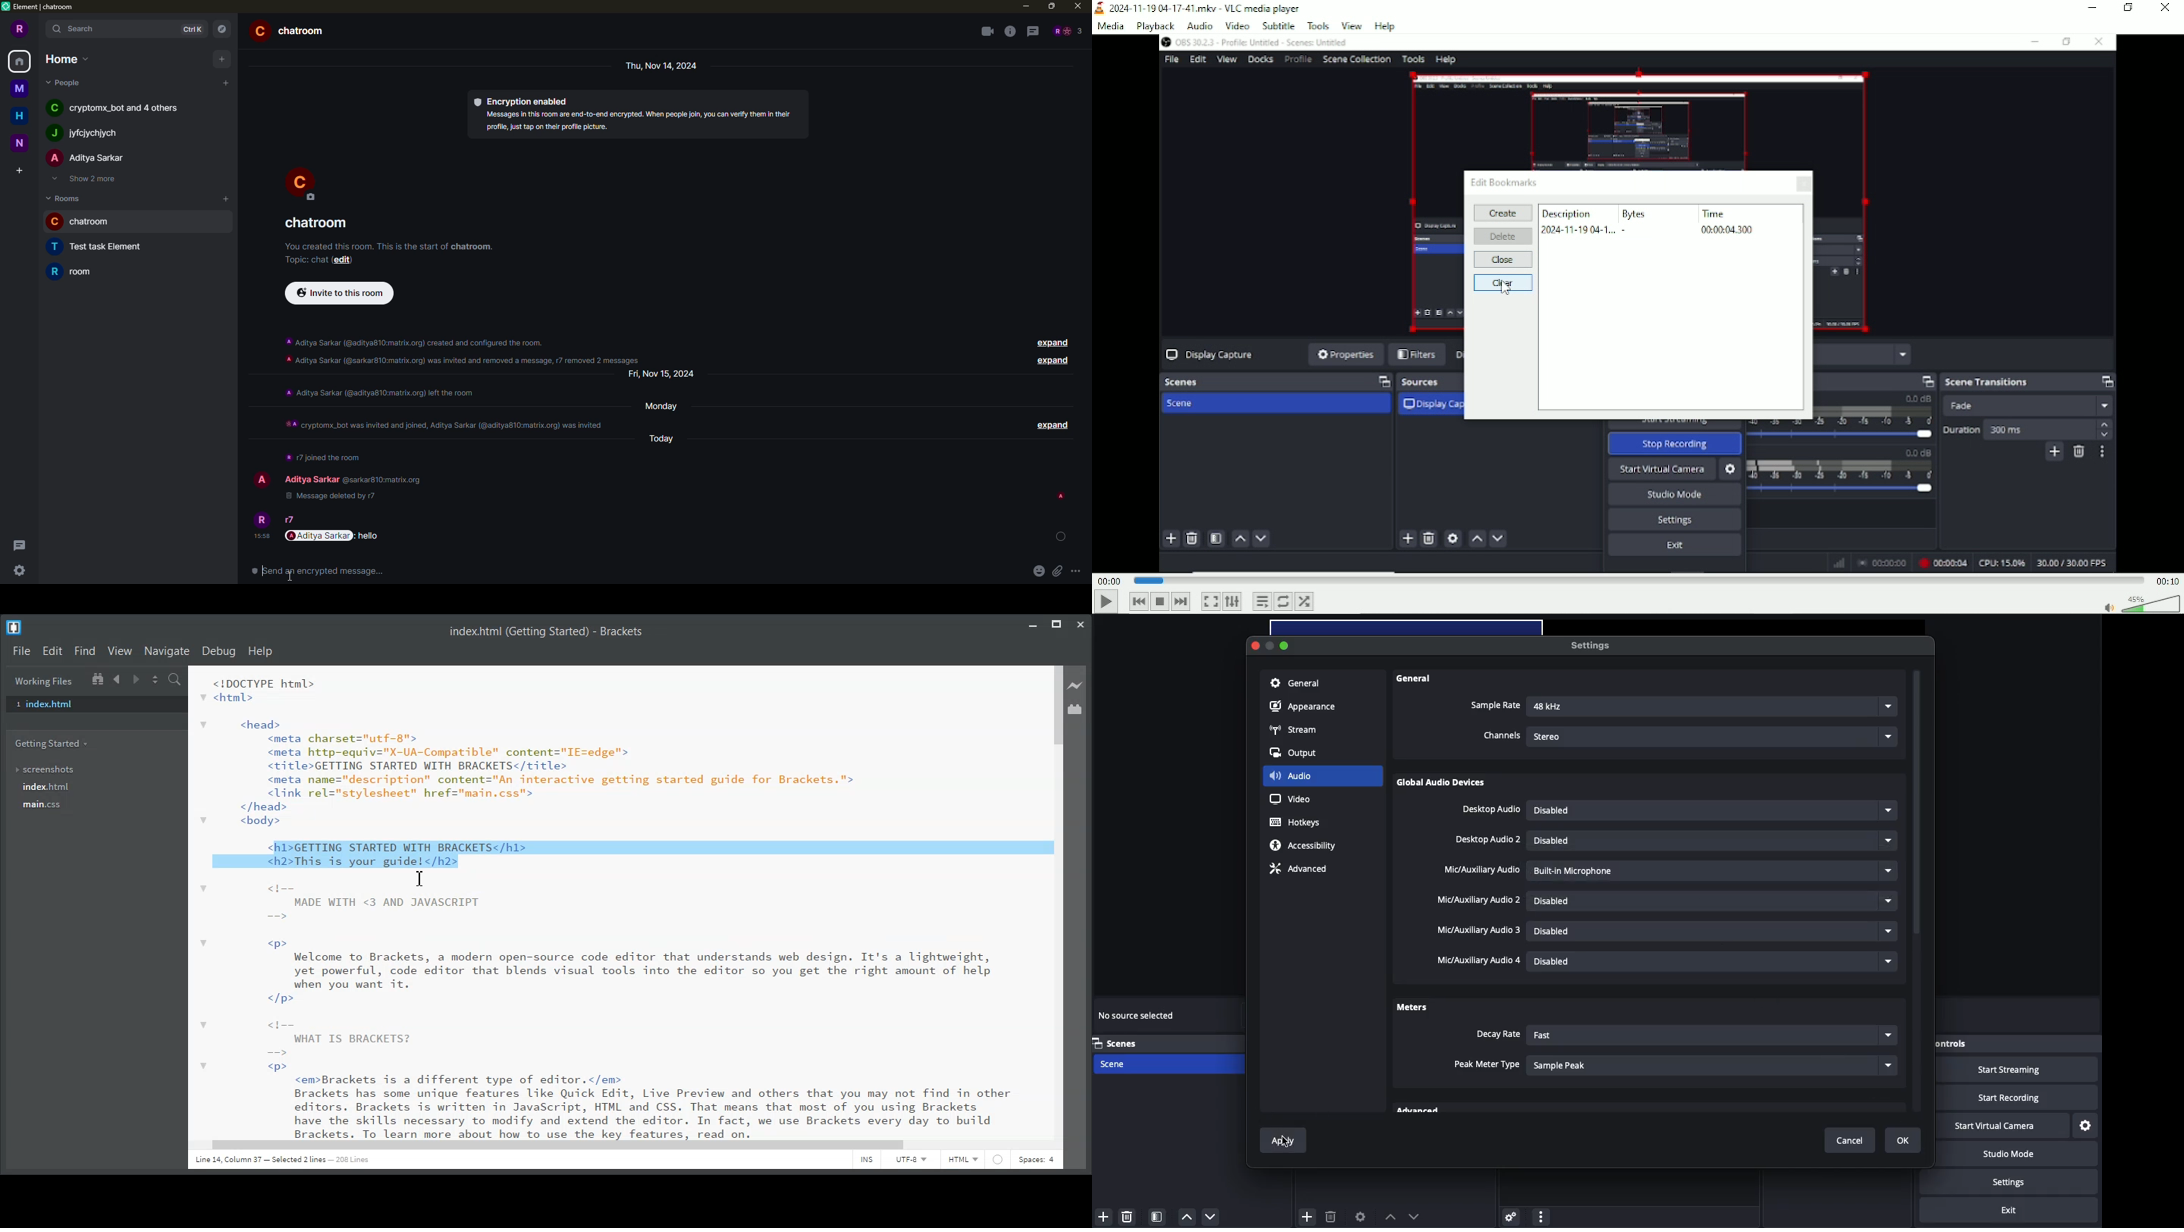 This screenshot has height=1232, width=2184. Describe the element at coordinates (1488, 1065) in the screenshot. I see `Snap sensitivity` at that location.